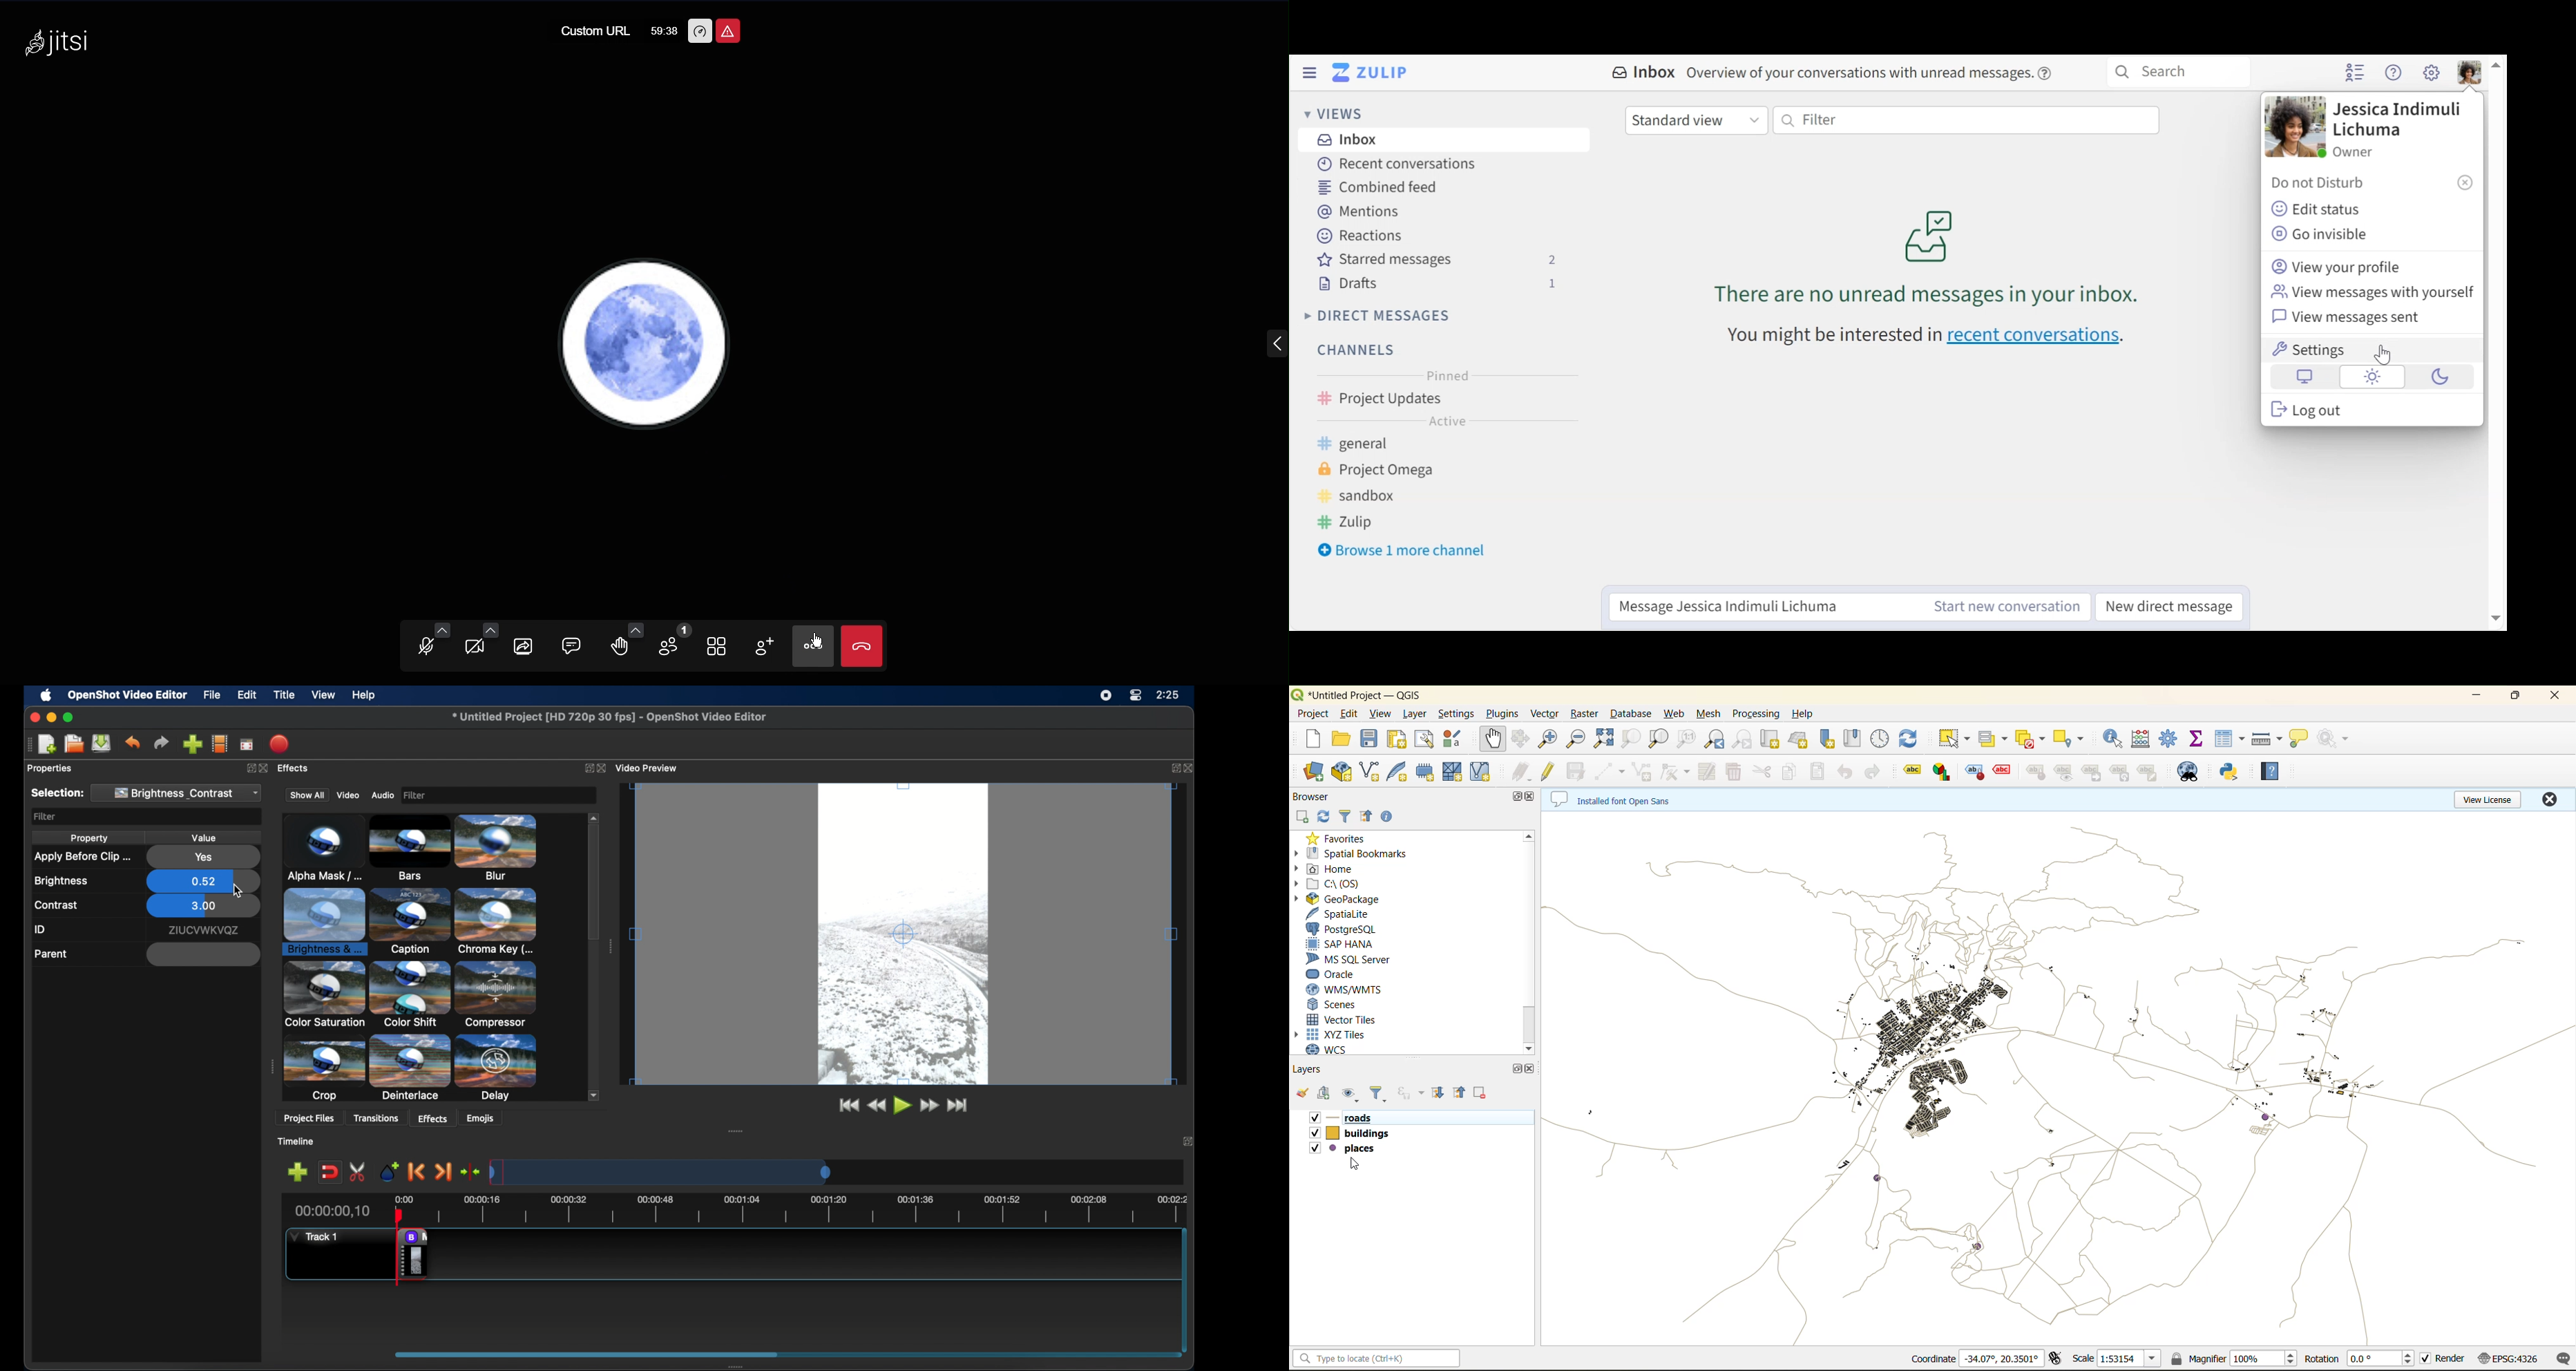  Describe the element at coordinates (1382, 715) in the screenshot. I see `view` at that location.